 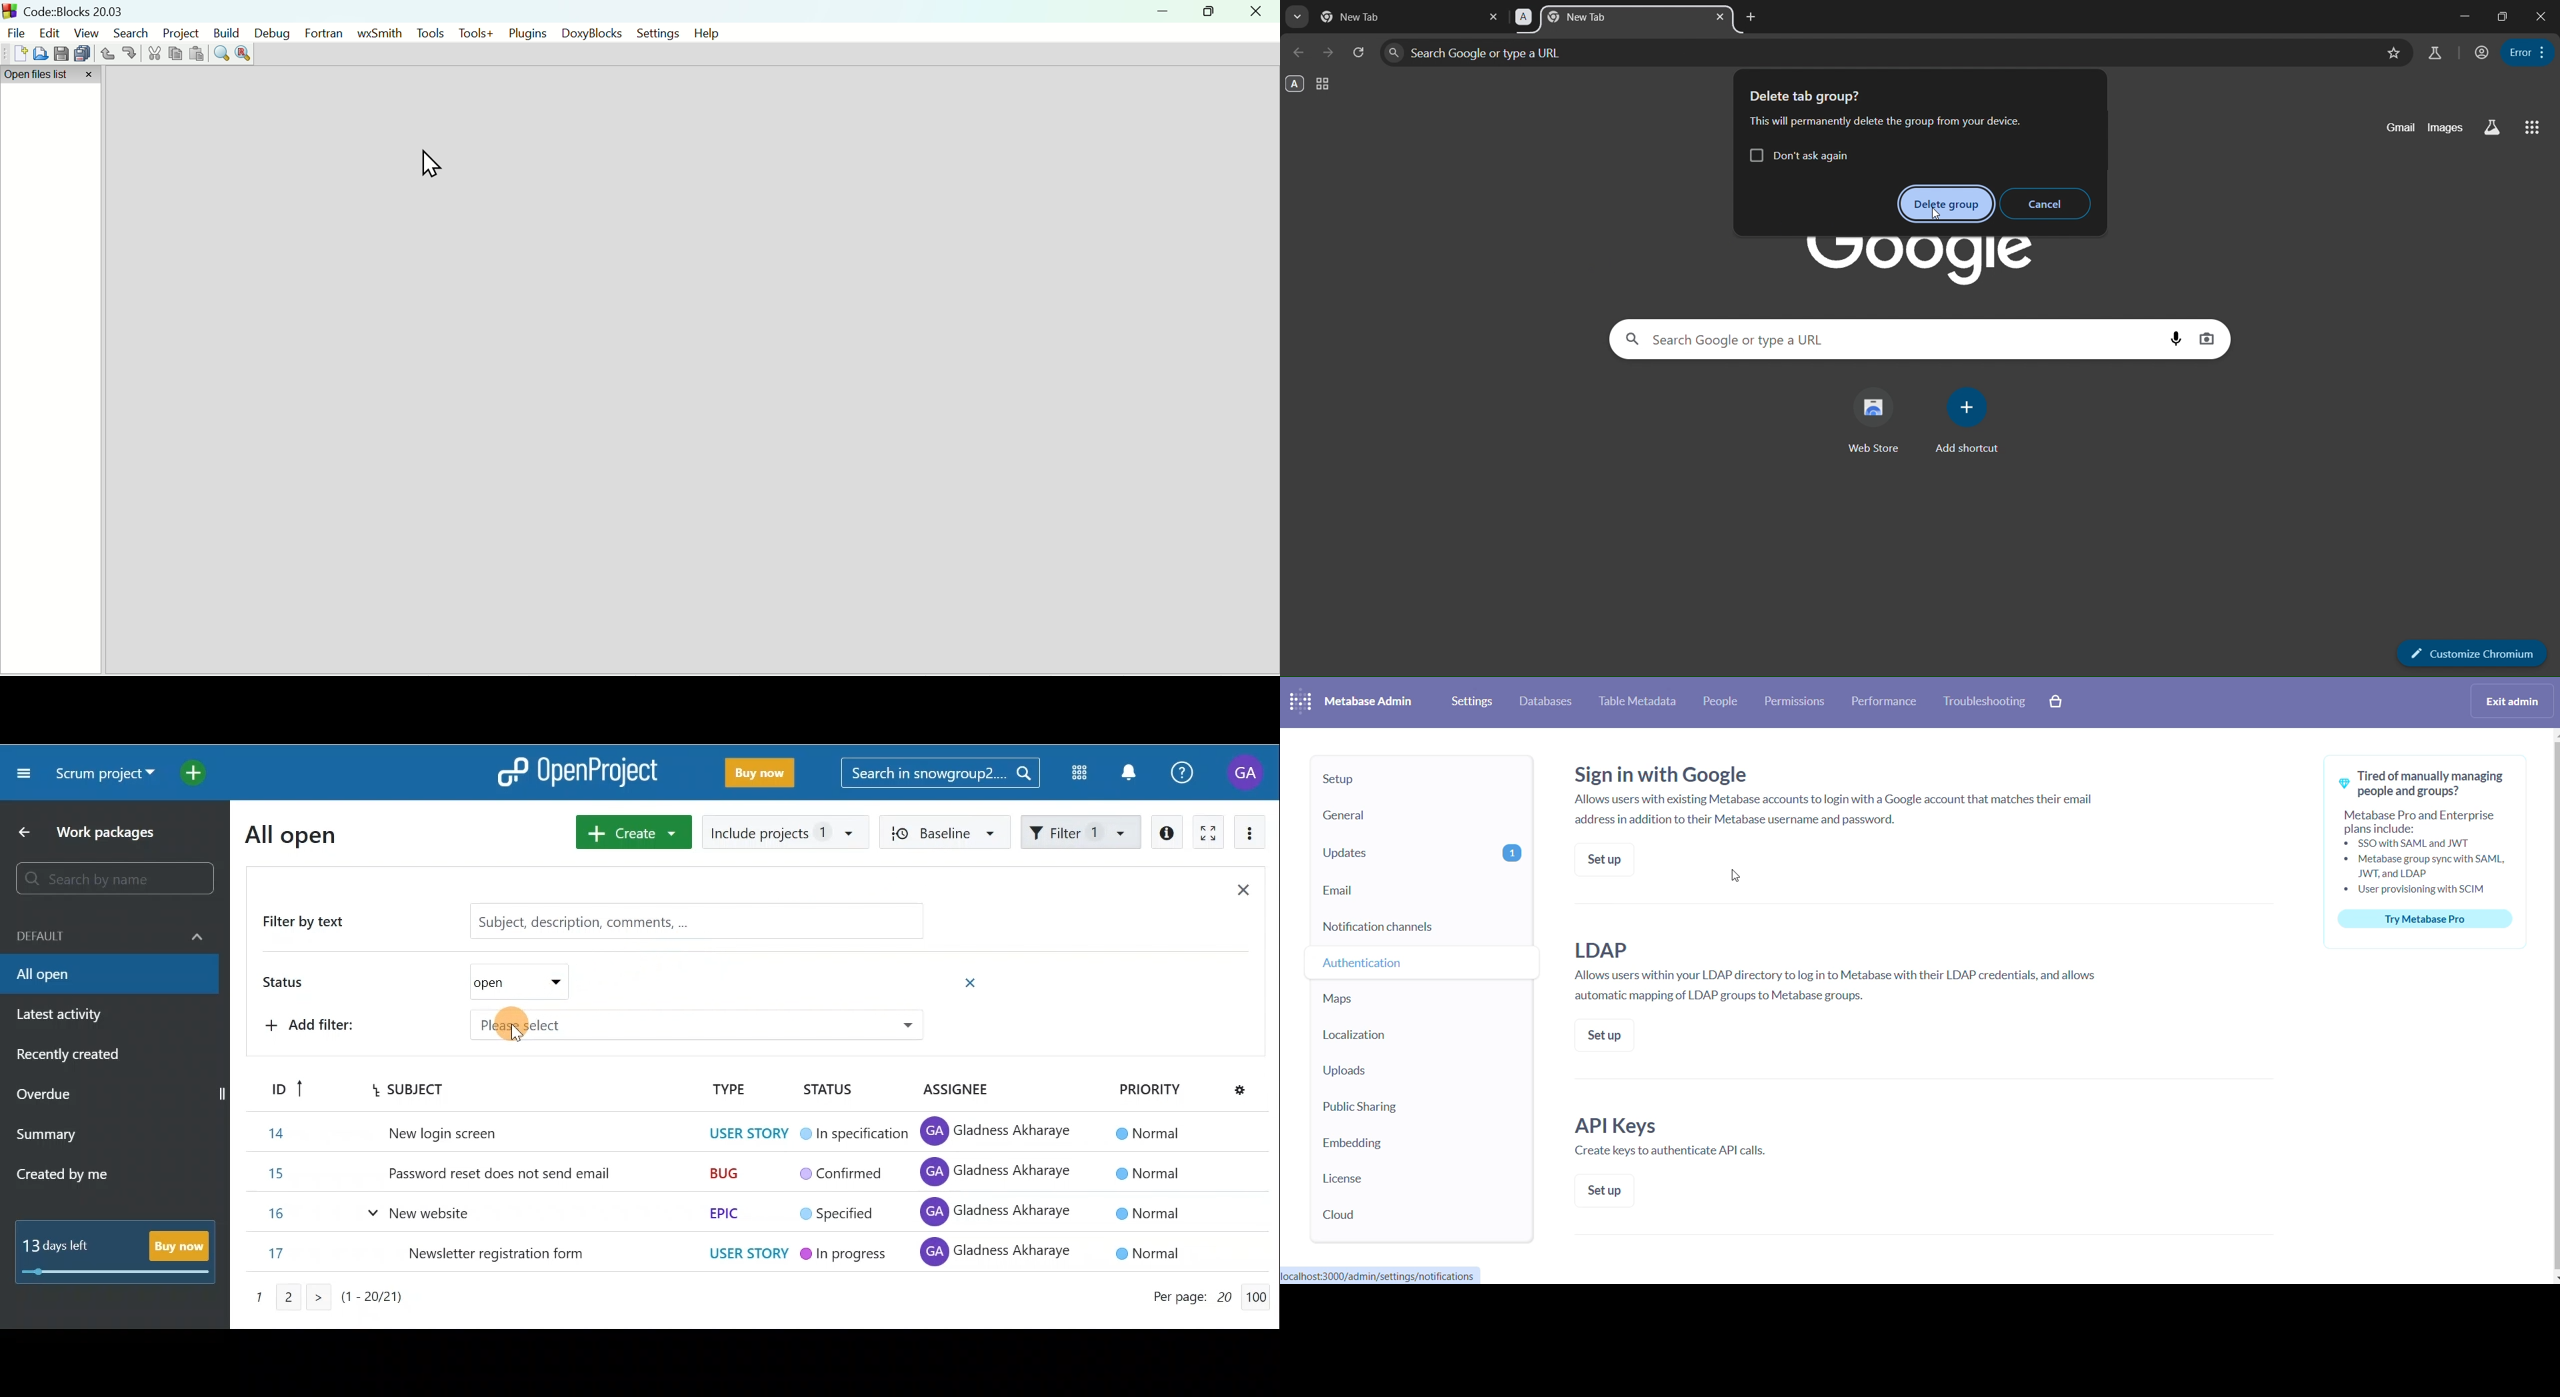 I want to click on cancel, so click(x=2044, y=205).